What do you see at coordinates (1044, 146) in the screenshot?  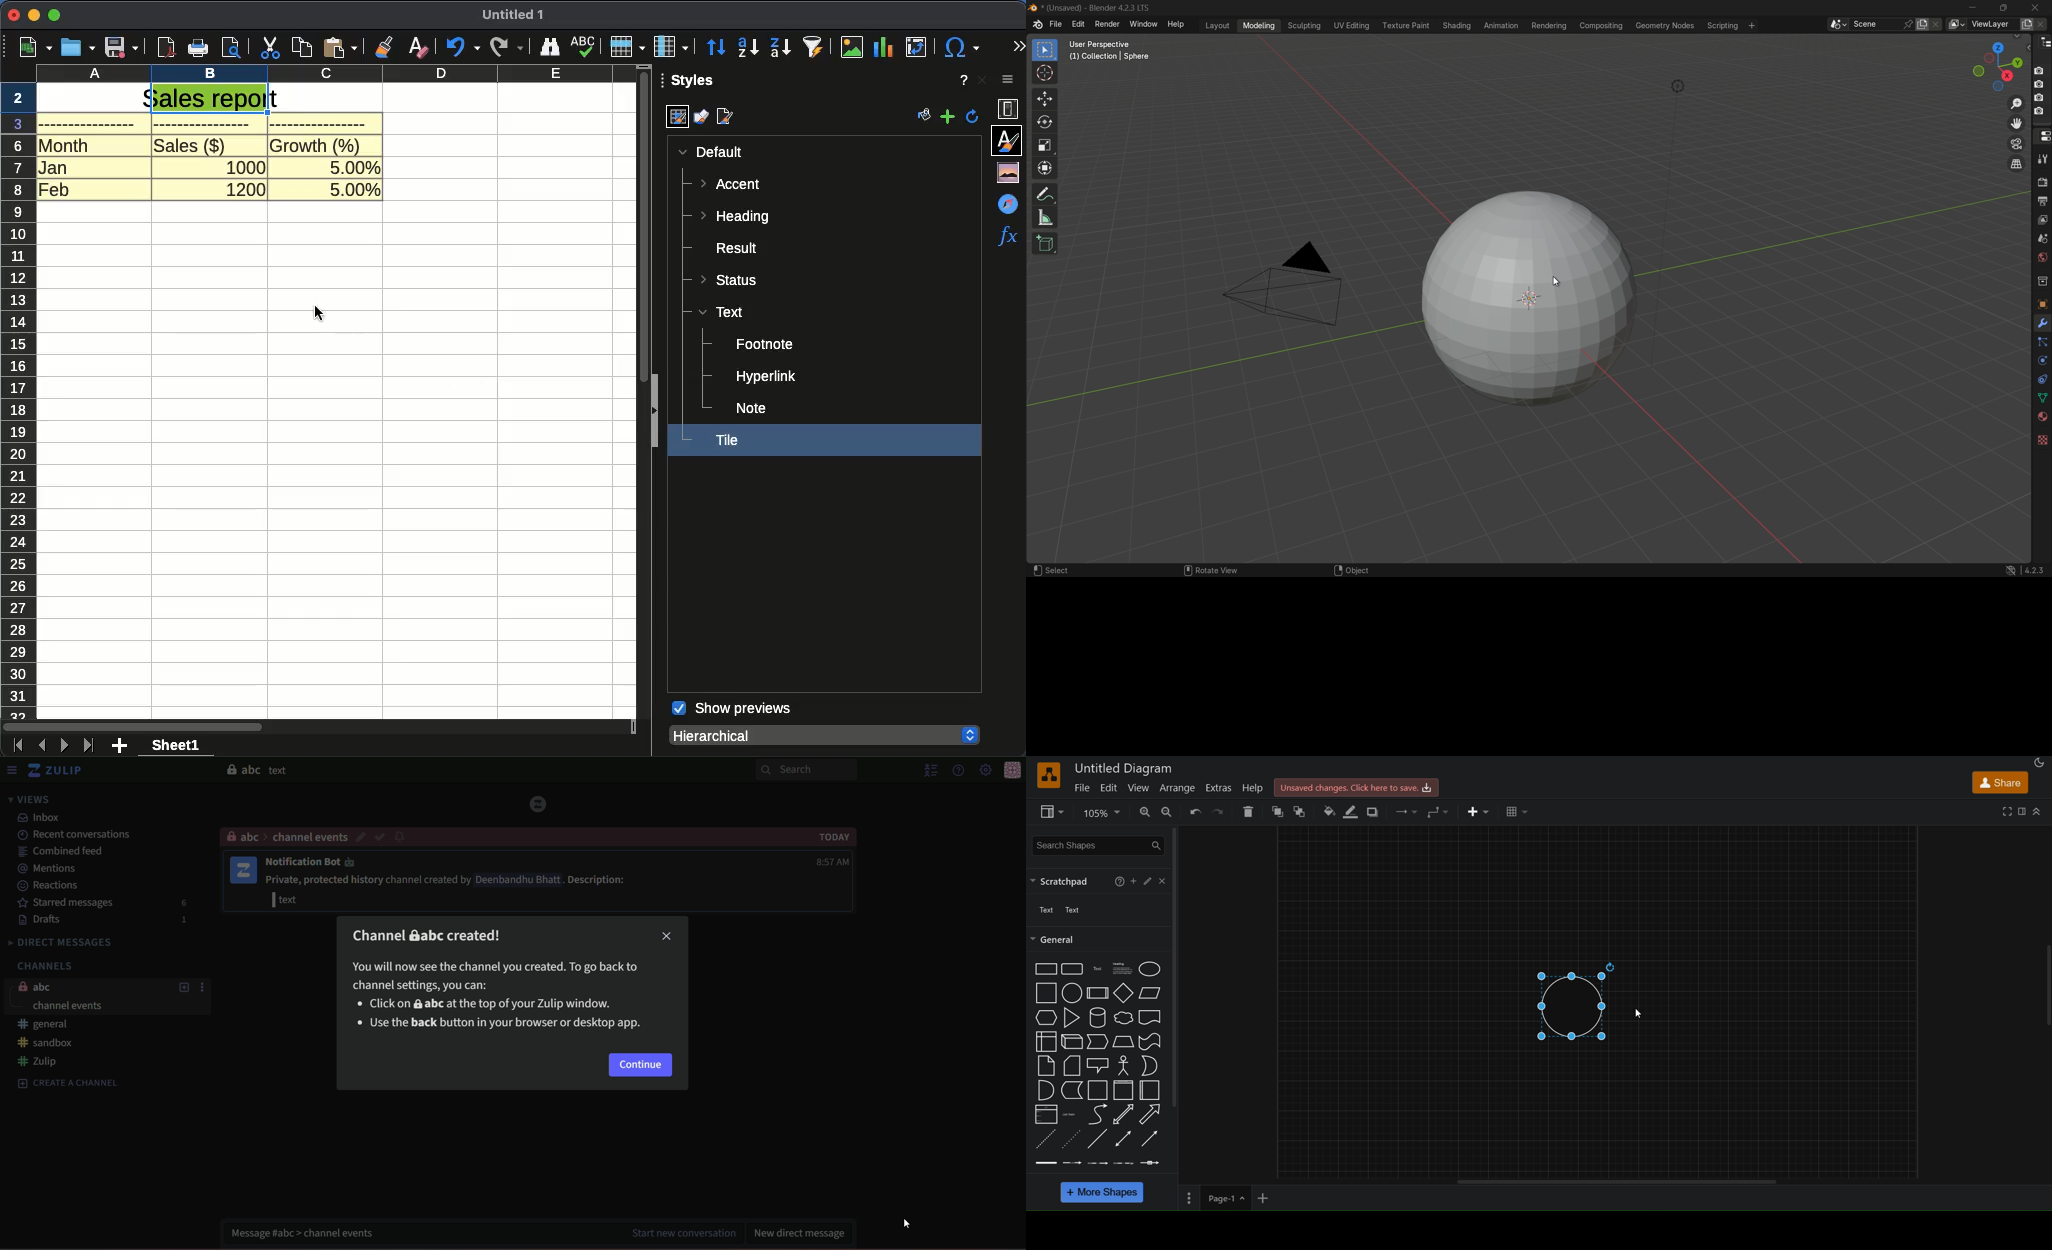 I see `scale` at bounding box center [1044, 146].